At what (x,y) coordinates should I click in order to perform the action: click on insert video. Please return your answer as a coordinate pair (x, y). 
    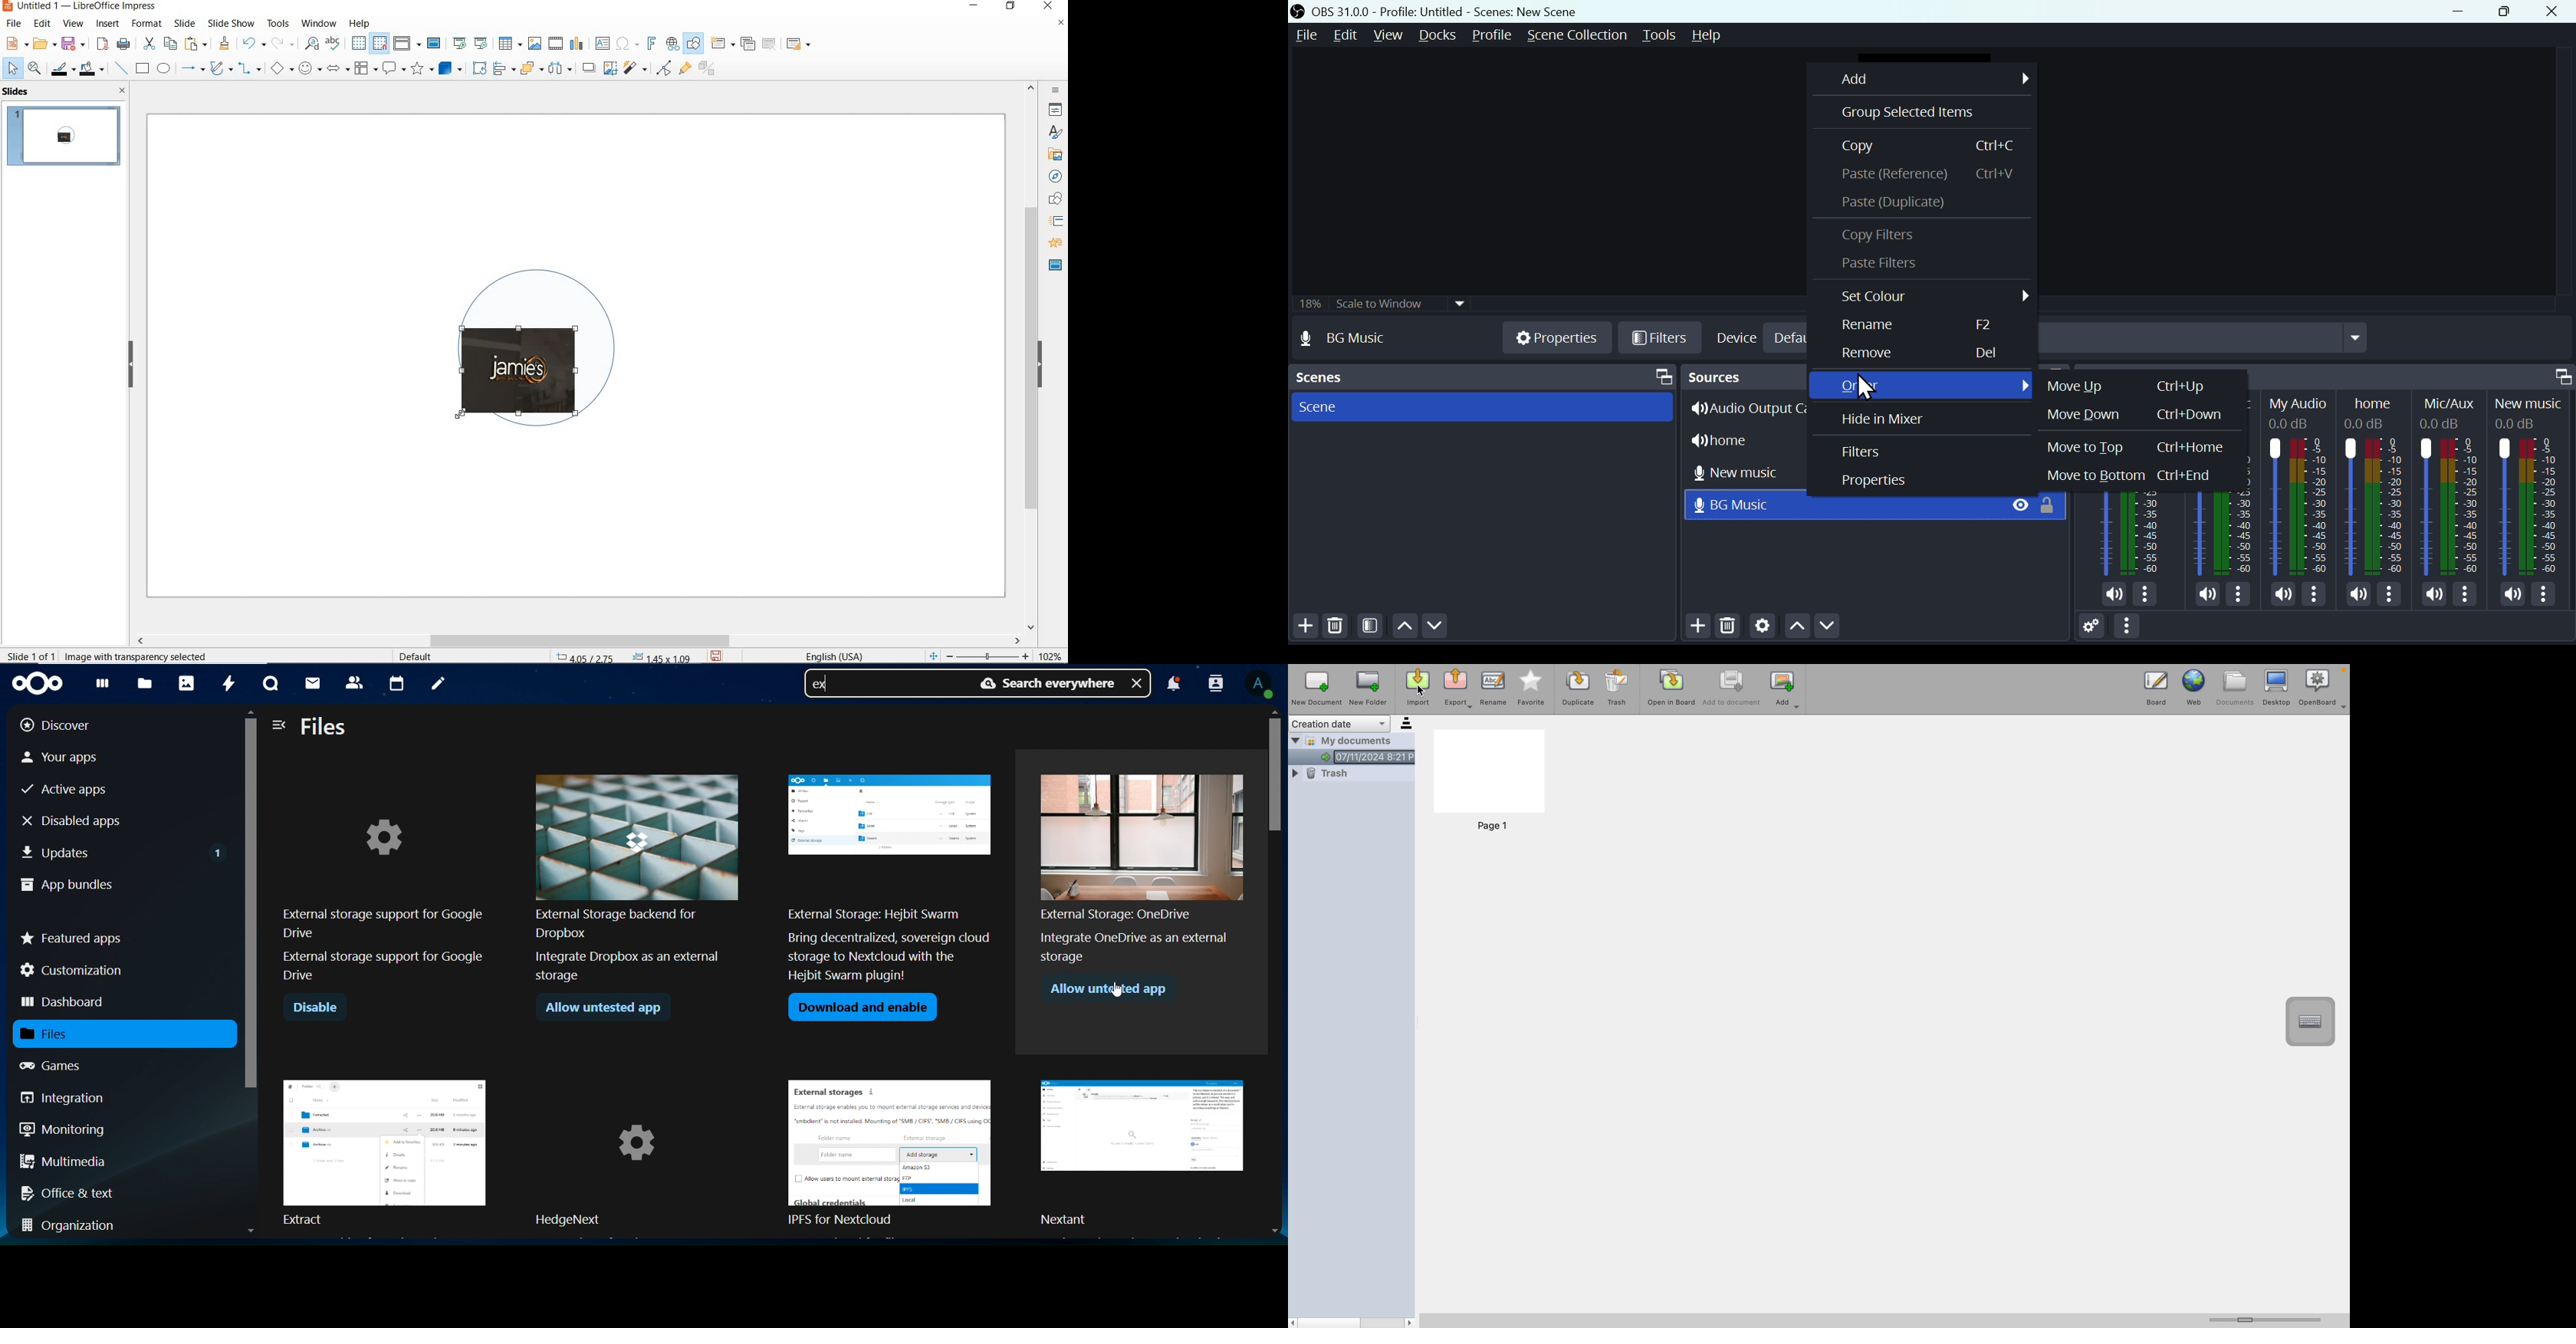
    Looking at the image, I should click on (555, 43).